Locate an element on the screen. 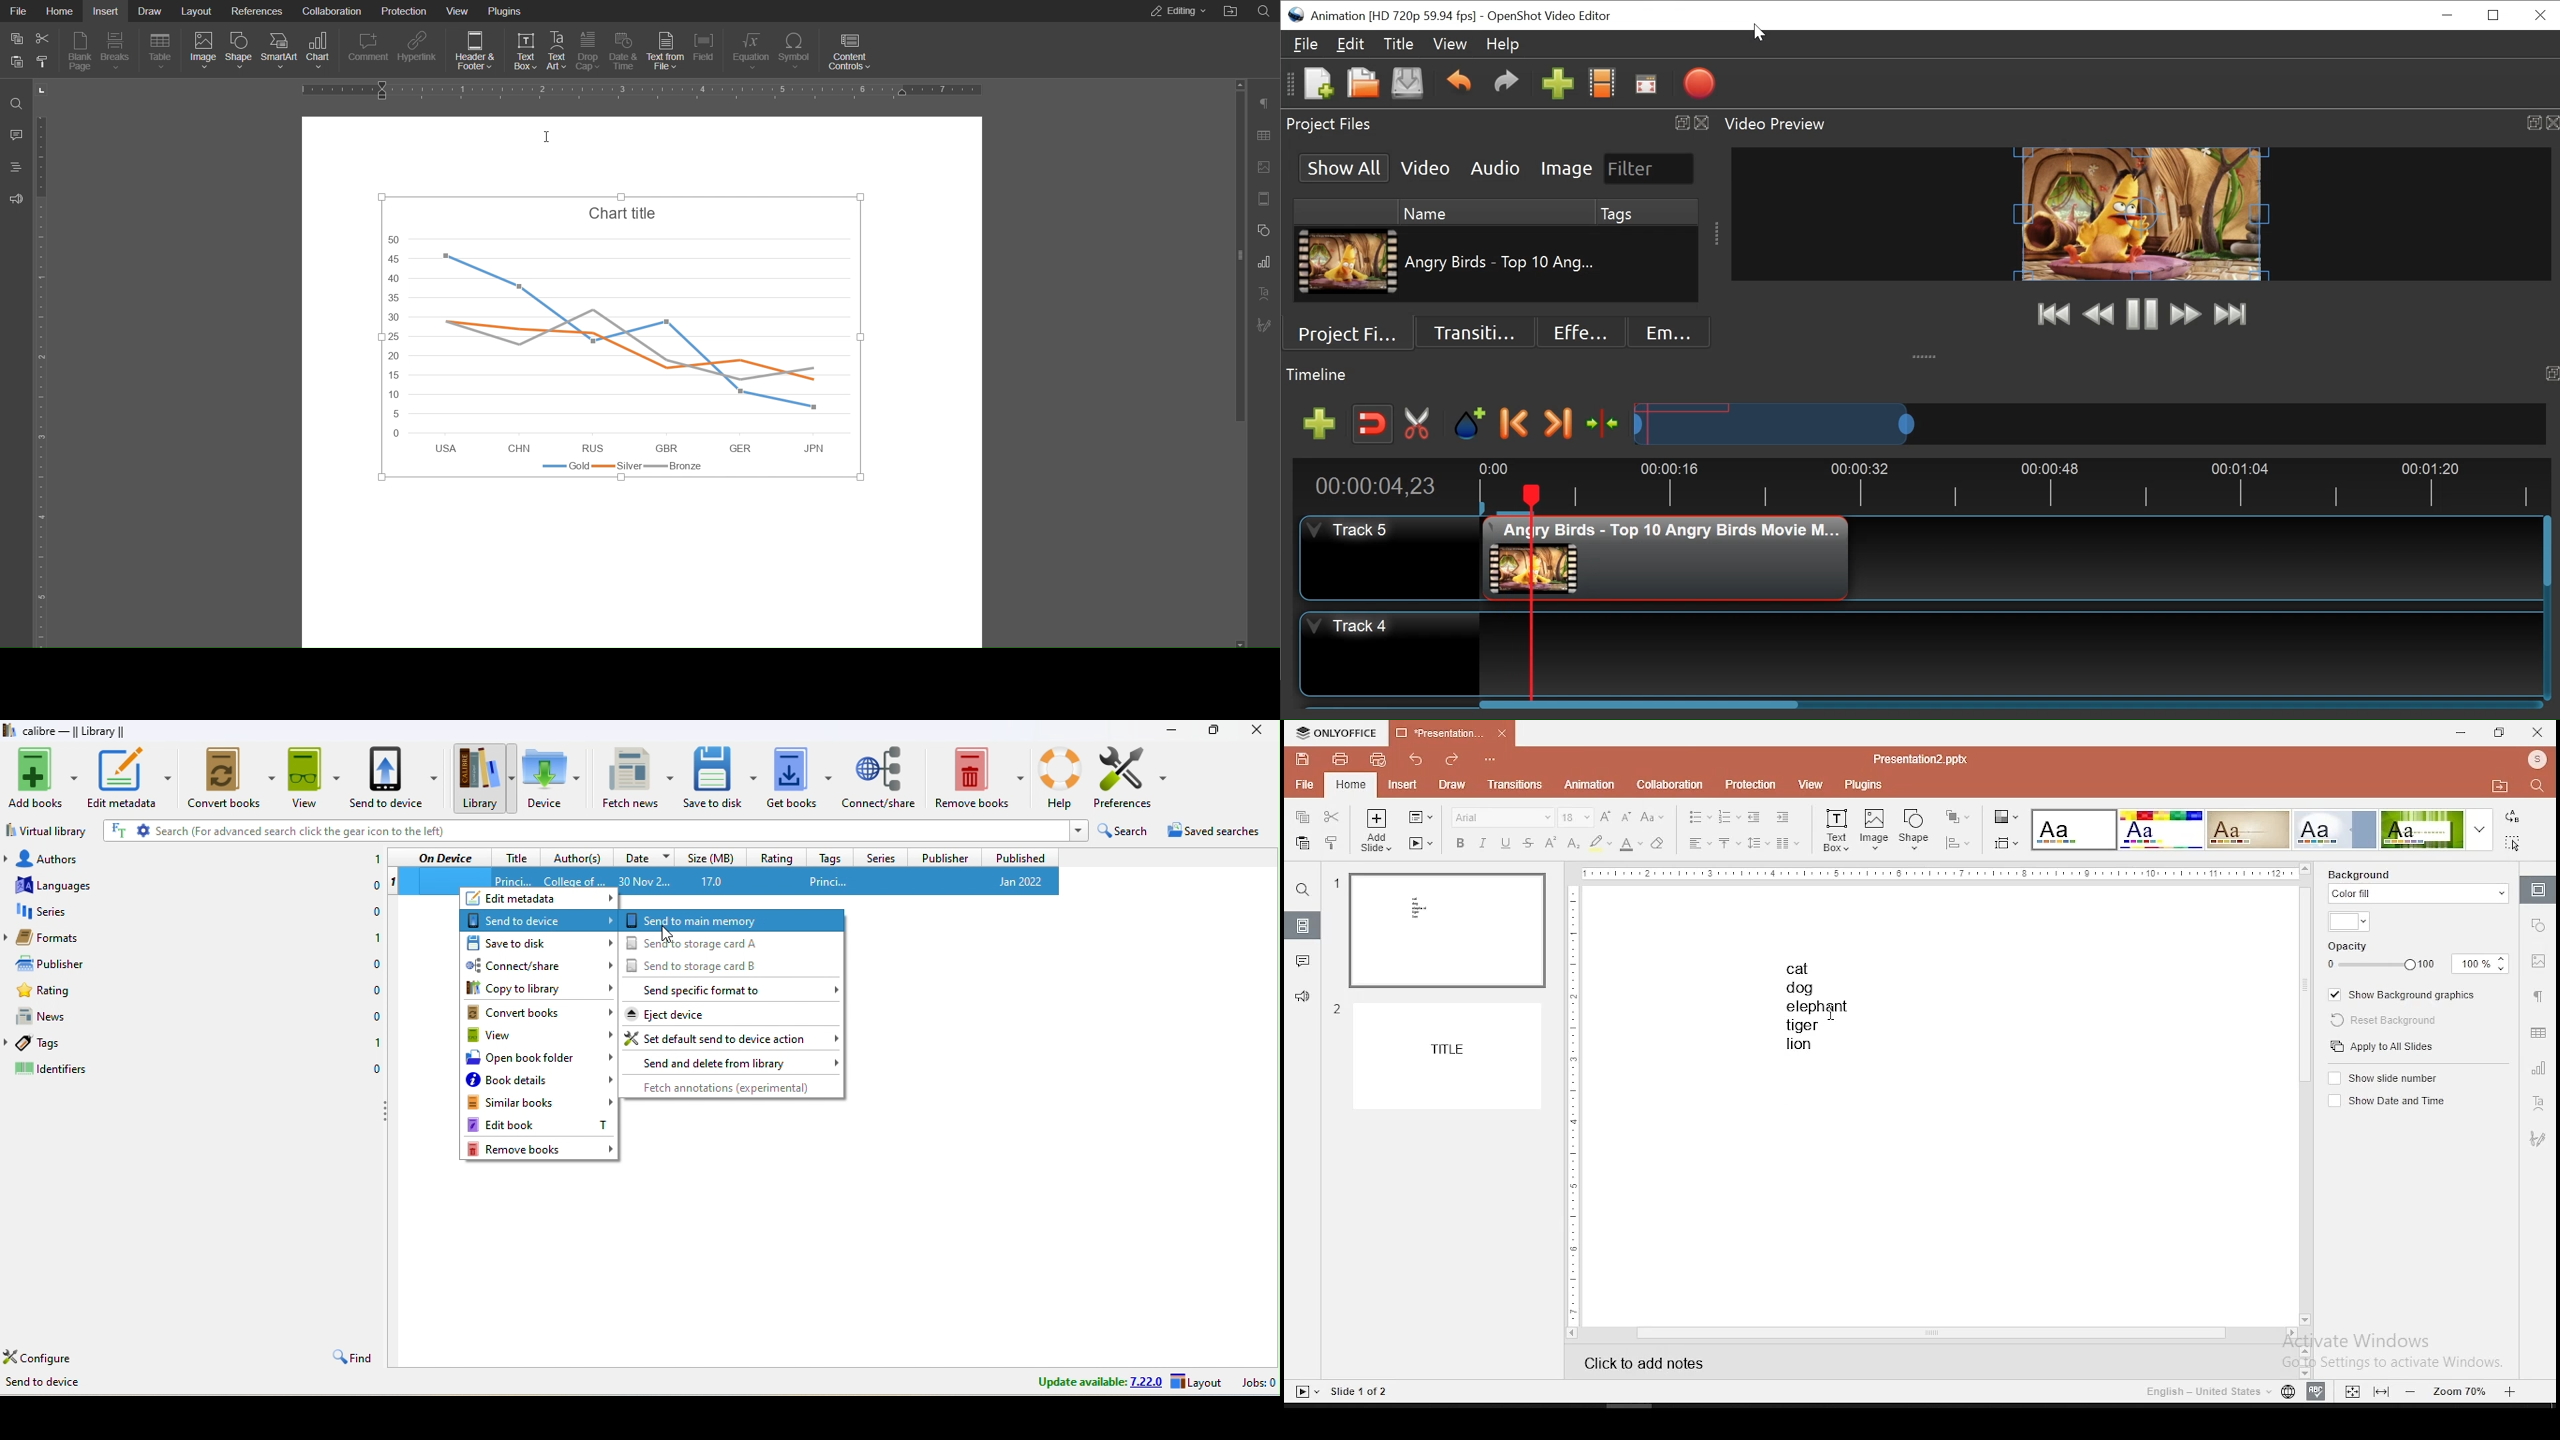 Image resolution: width=2576 pixels, height=1456 pixels. on device is located at coordinates (445, 858).